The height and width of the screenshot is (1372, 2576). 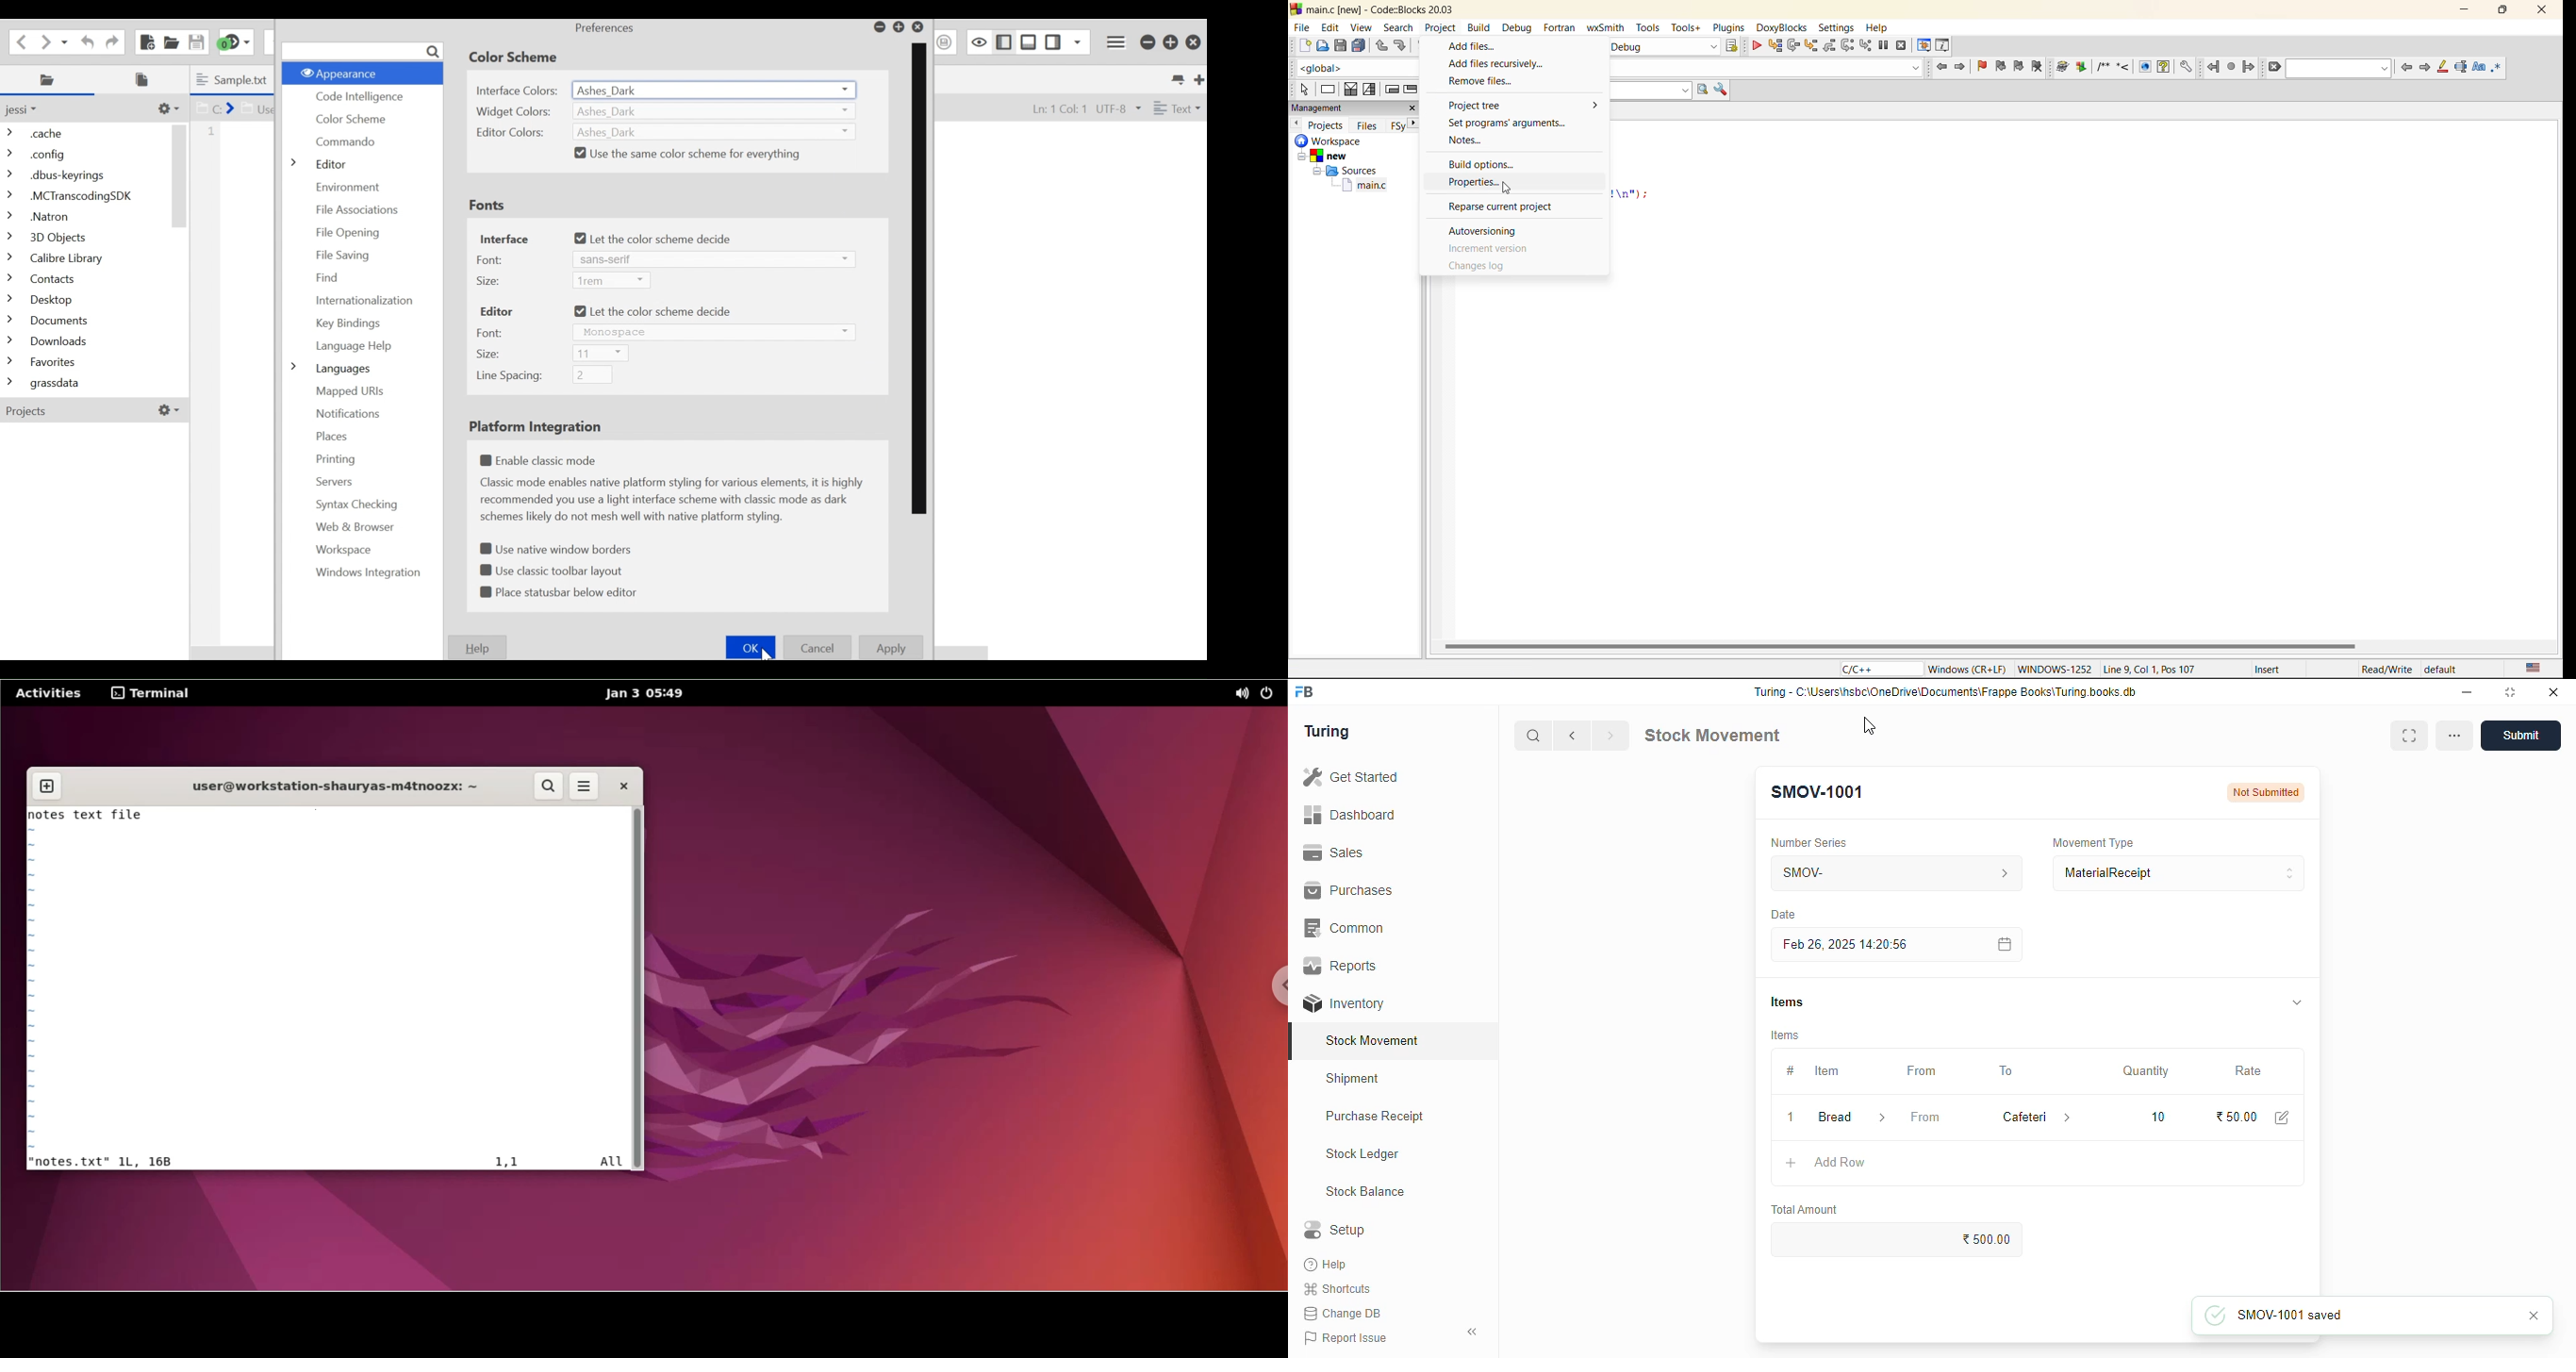 I want to click on close, so click(x=2553, y=692).